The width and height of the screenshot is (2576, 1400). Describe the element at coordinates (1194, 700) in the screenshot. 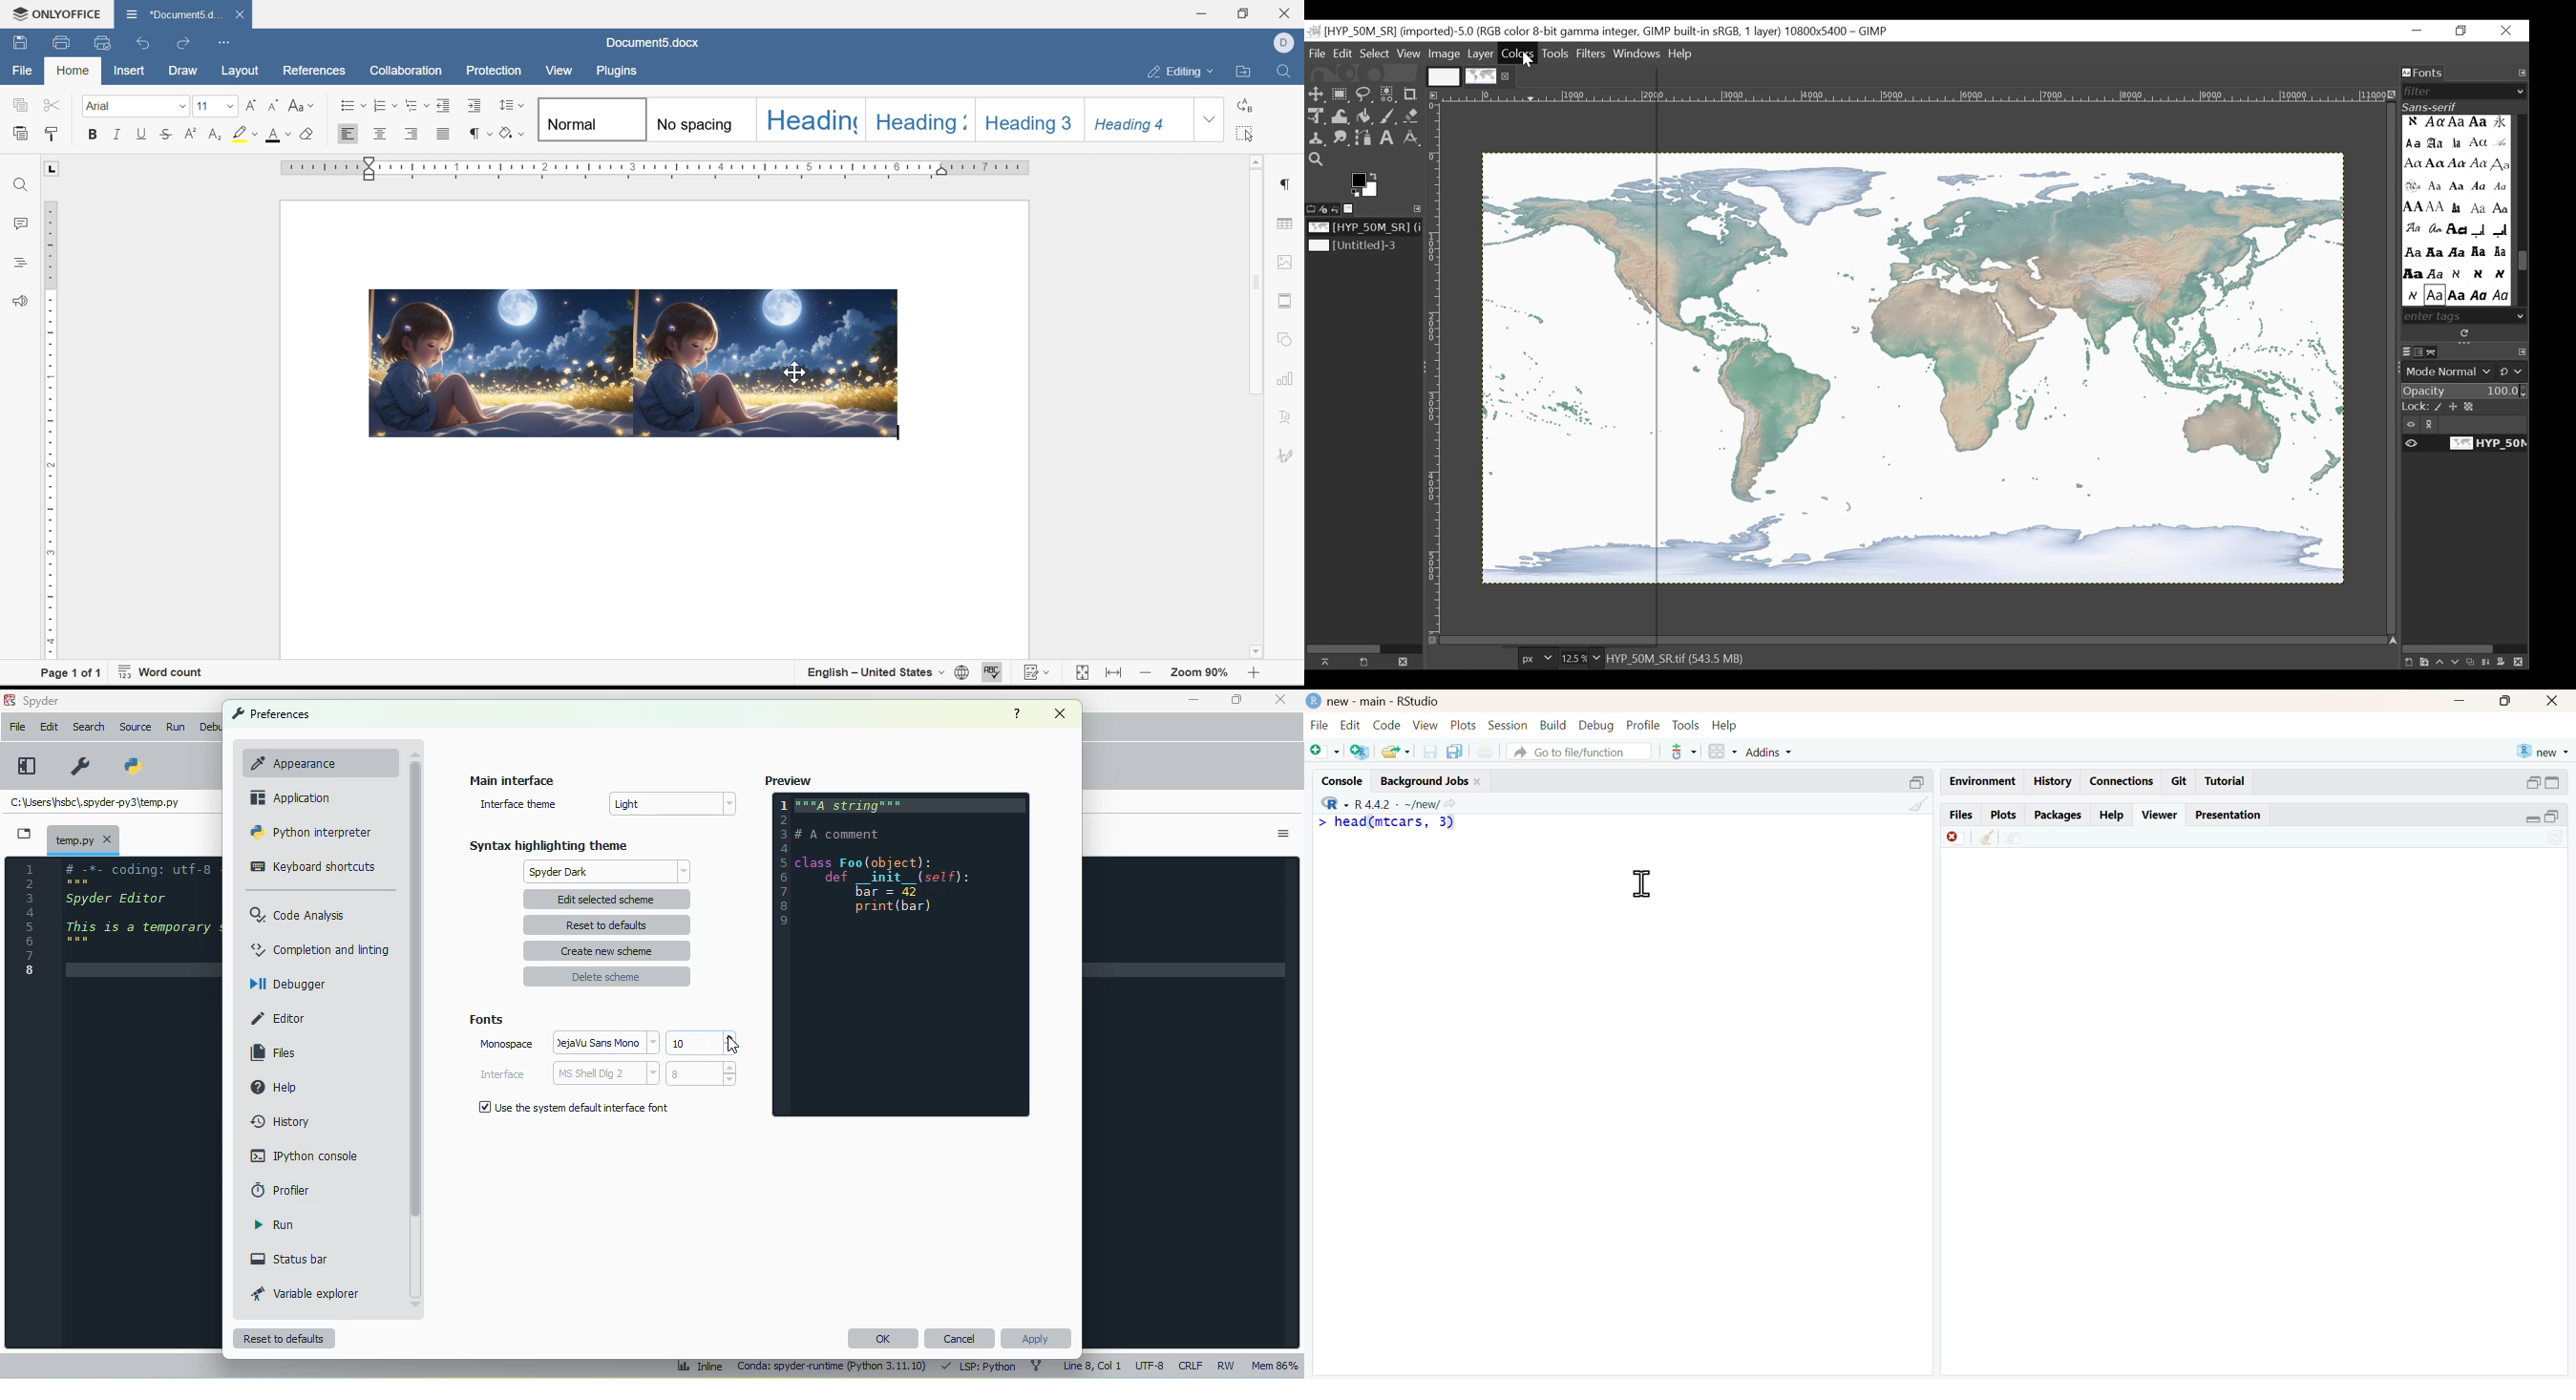

I see `minimize` at that location.